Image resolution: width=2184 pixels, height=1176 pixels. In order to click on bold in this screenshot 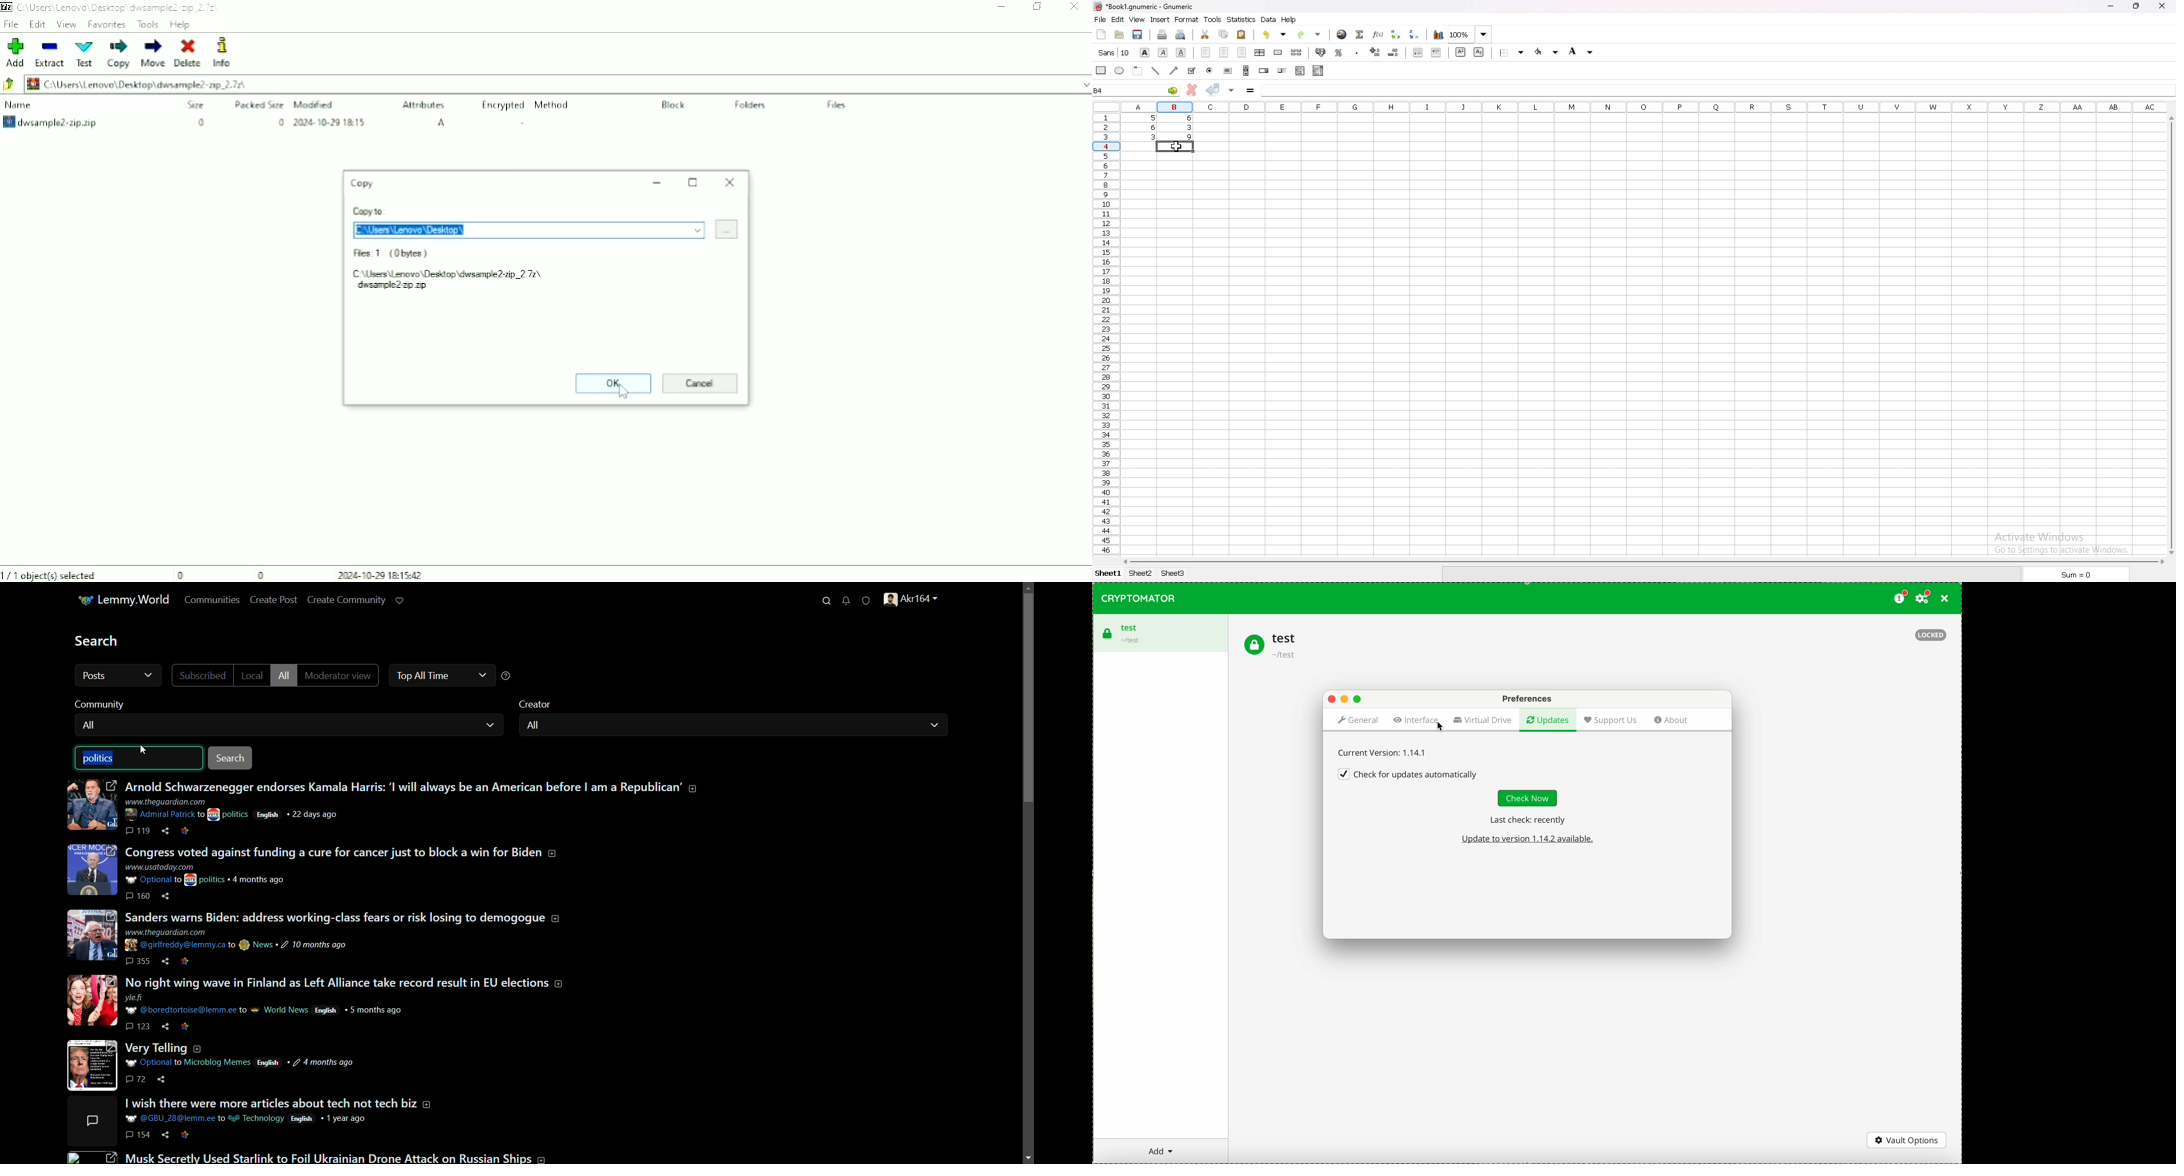, I will do `click(1145, 53)`.